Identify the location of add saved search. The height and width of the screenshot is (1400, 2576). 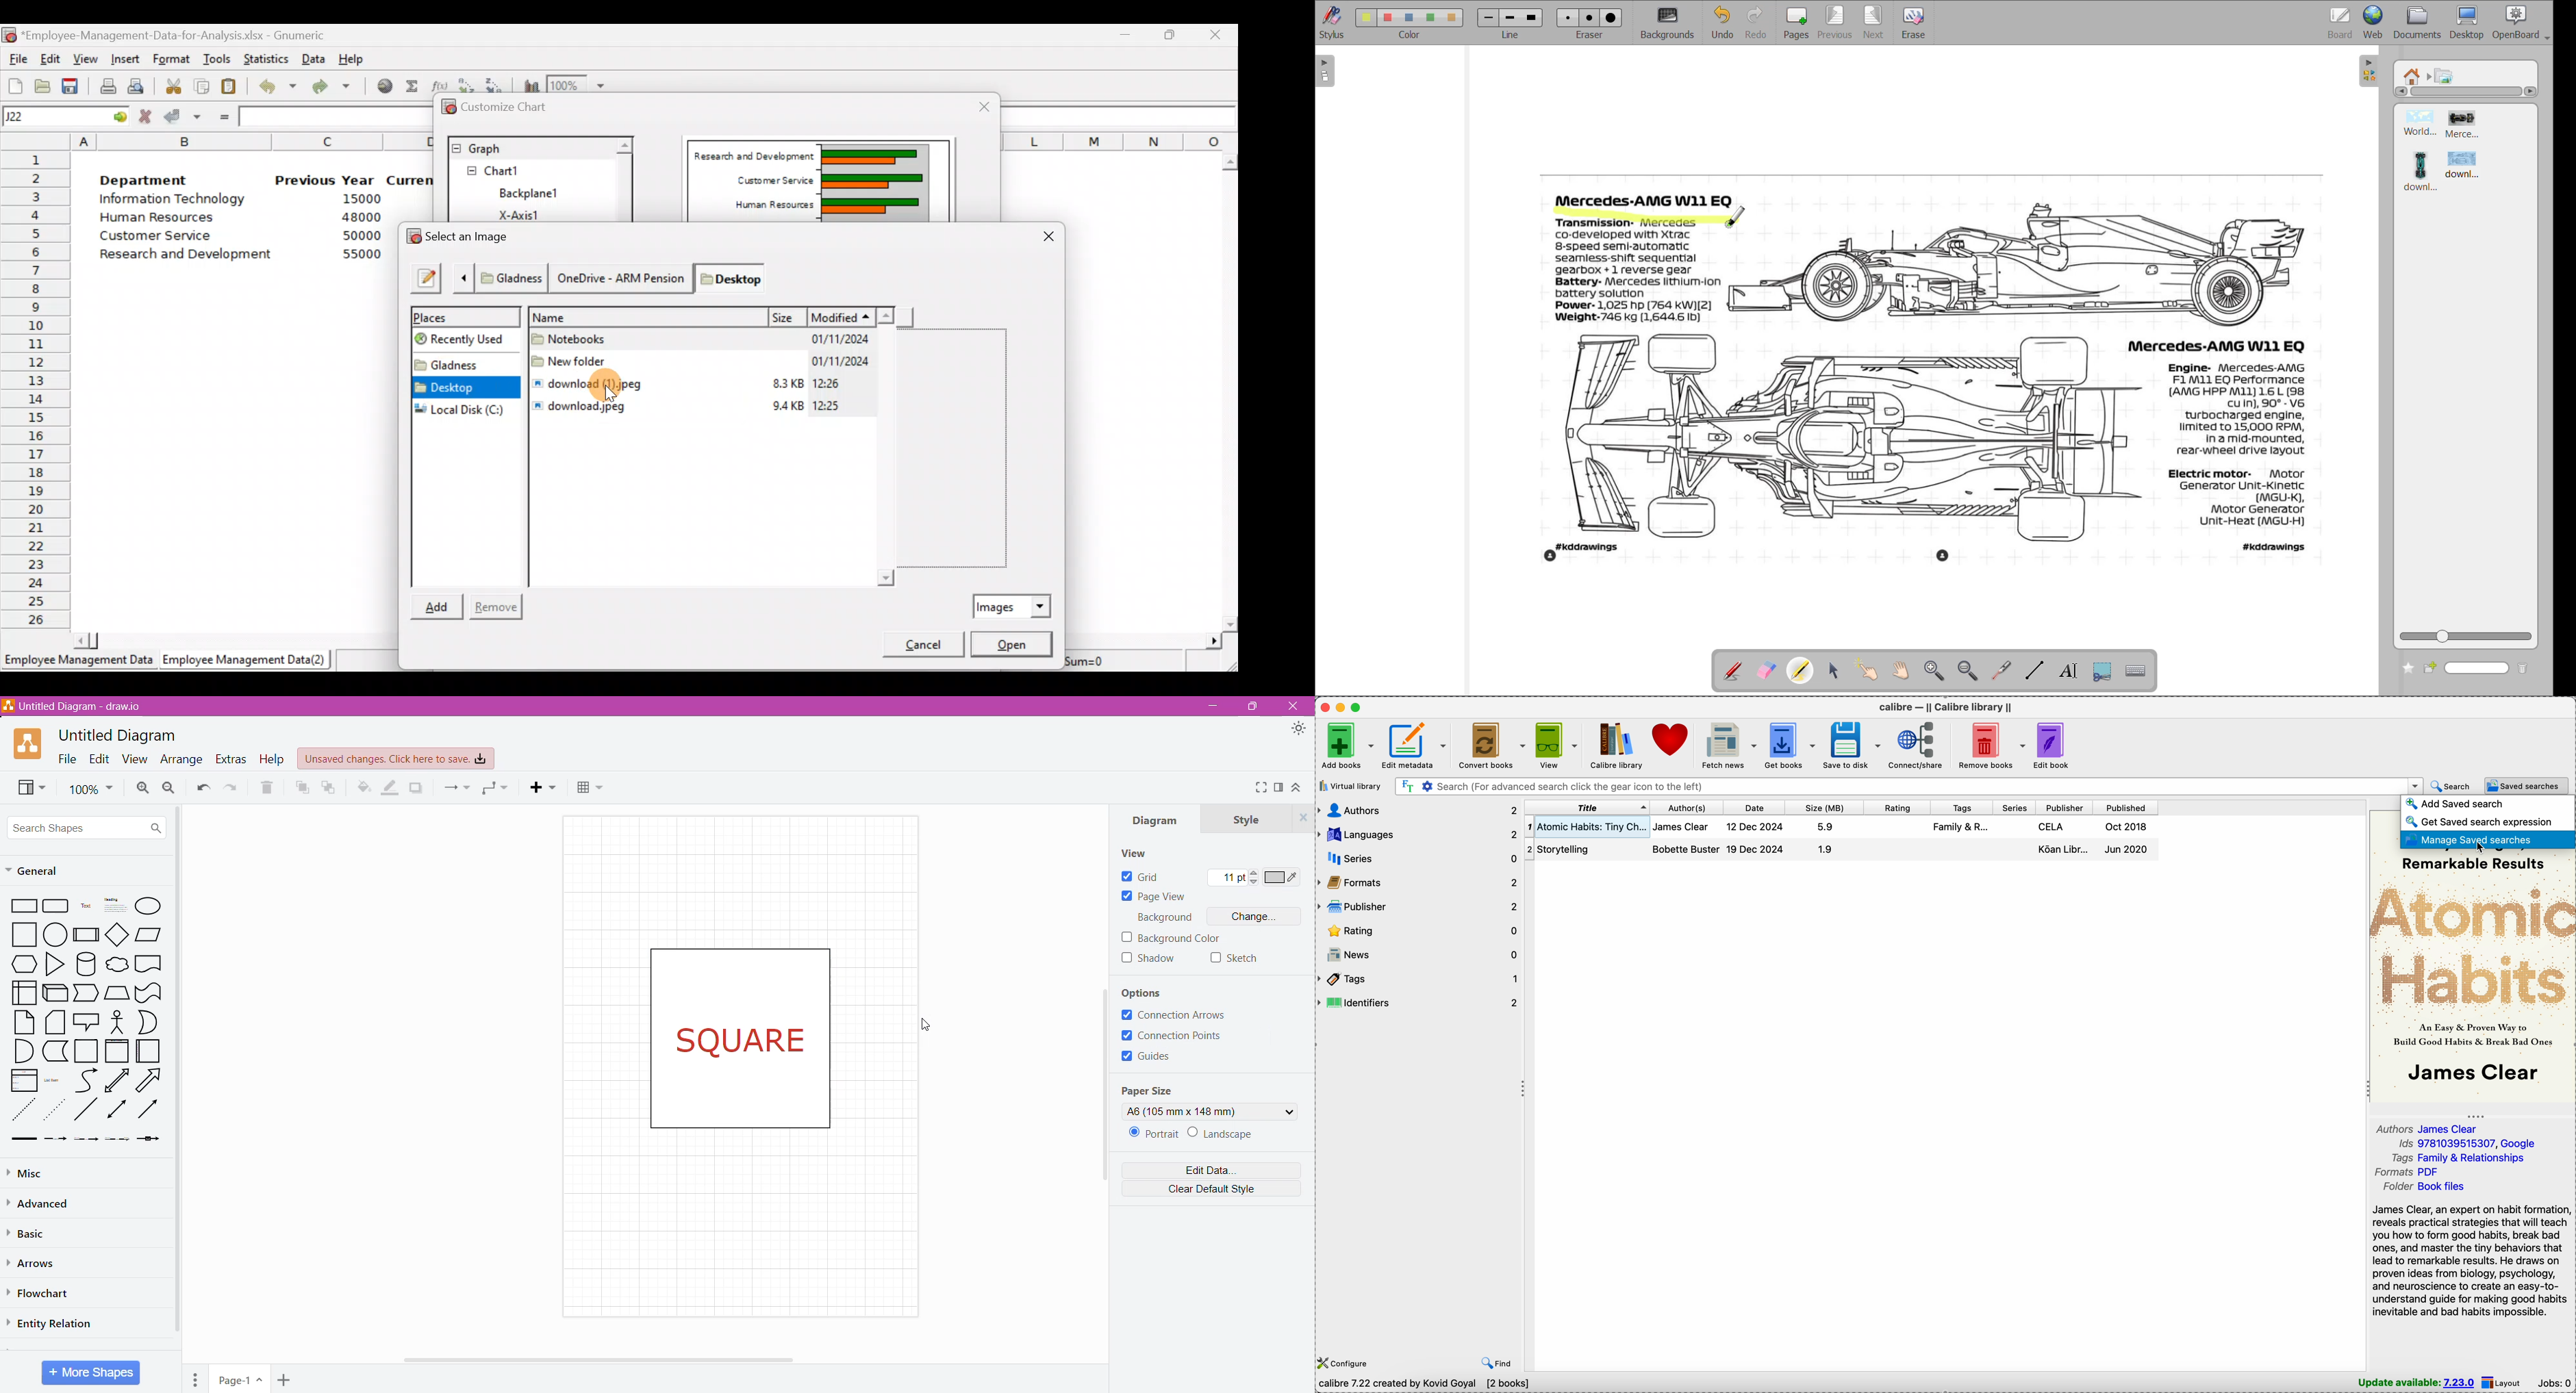
(2459, 804).